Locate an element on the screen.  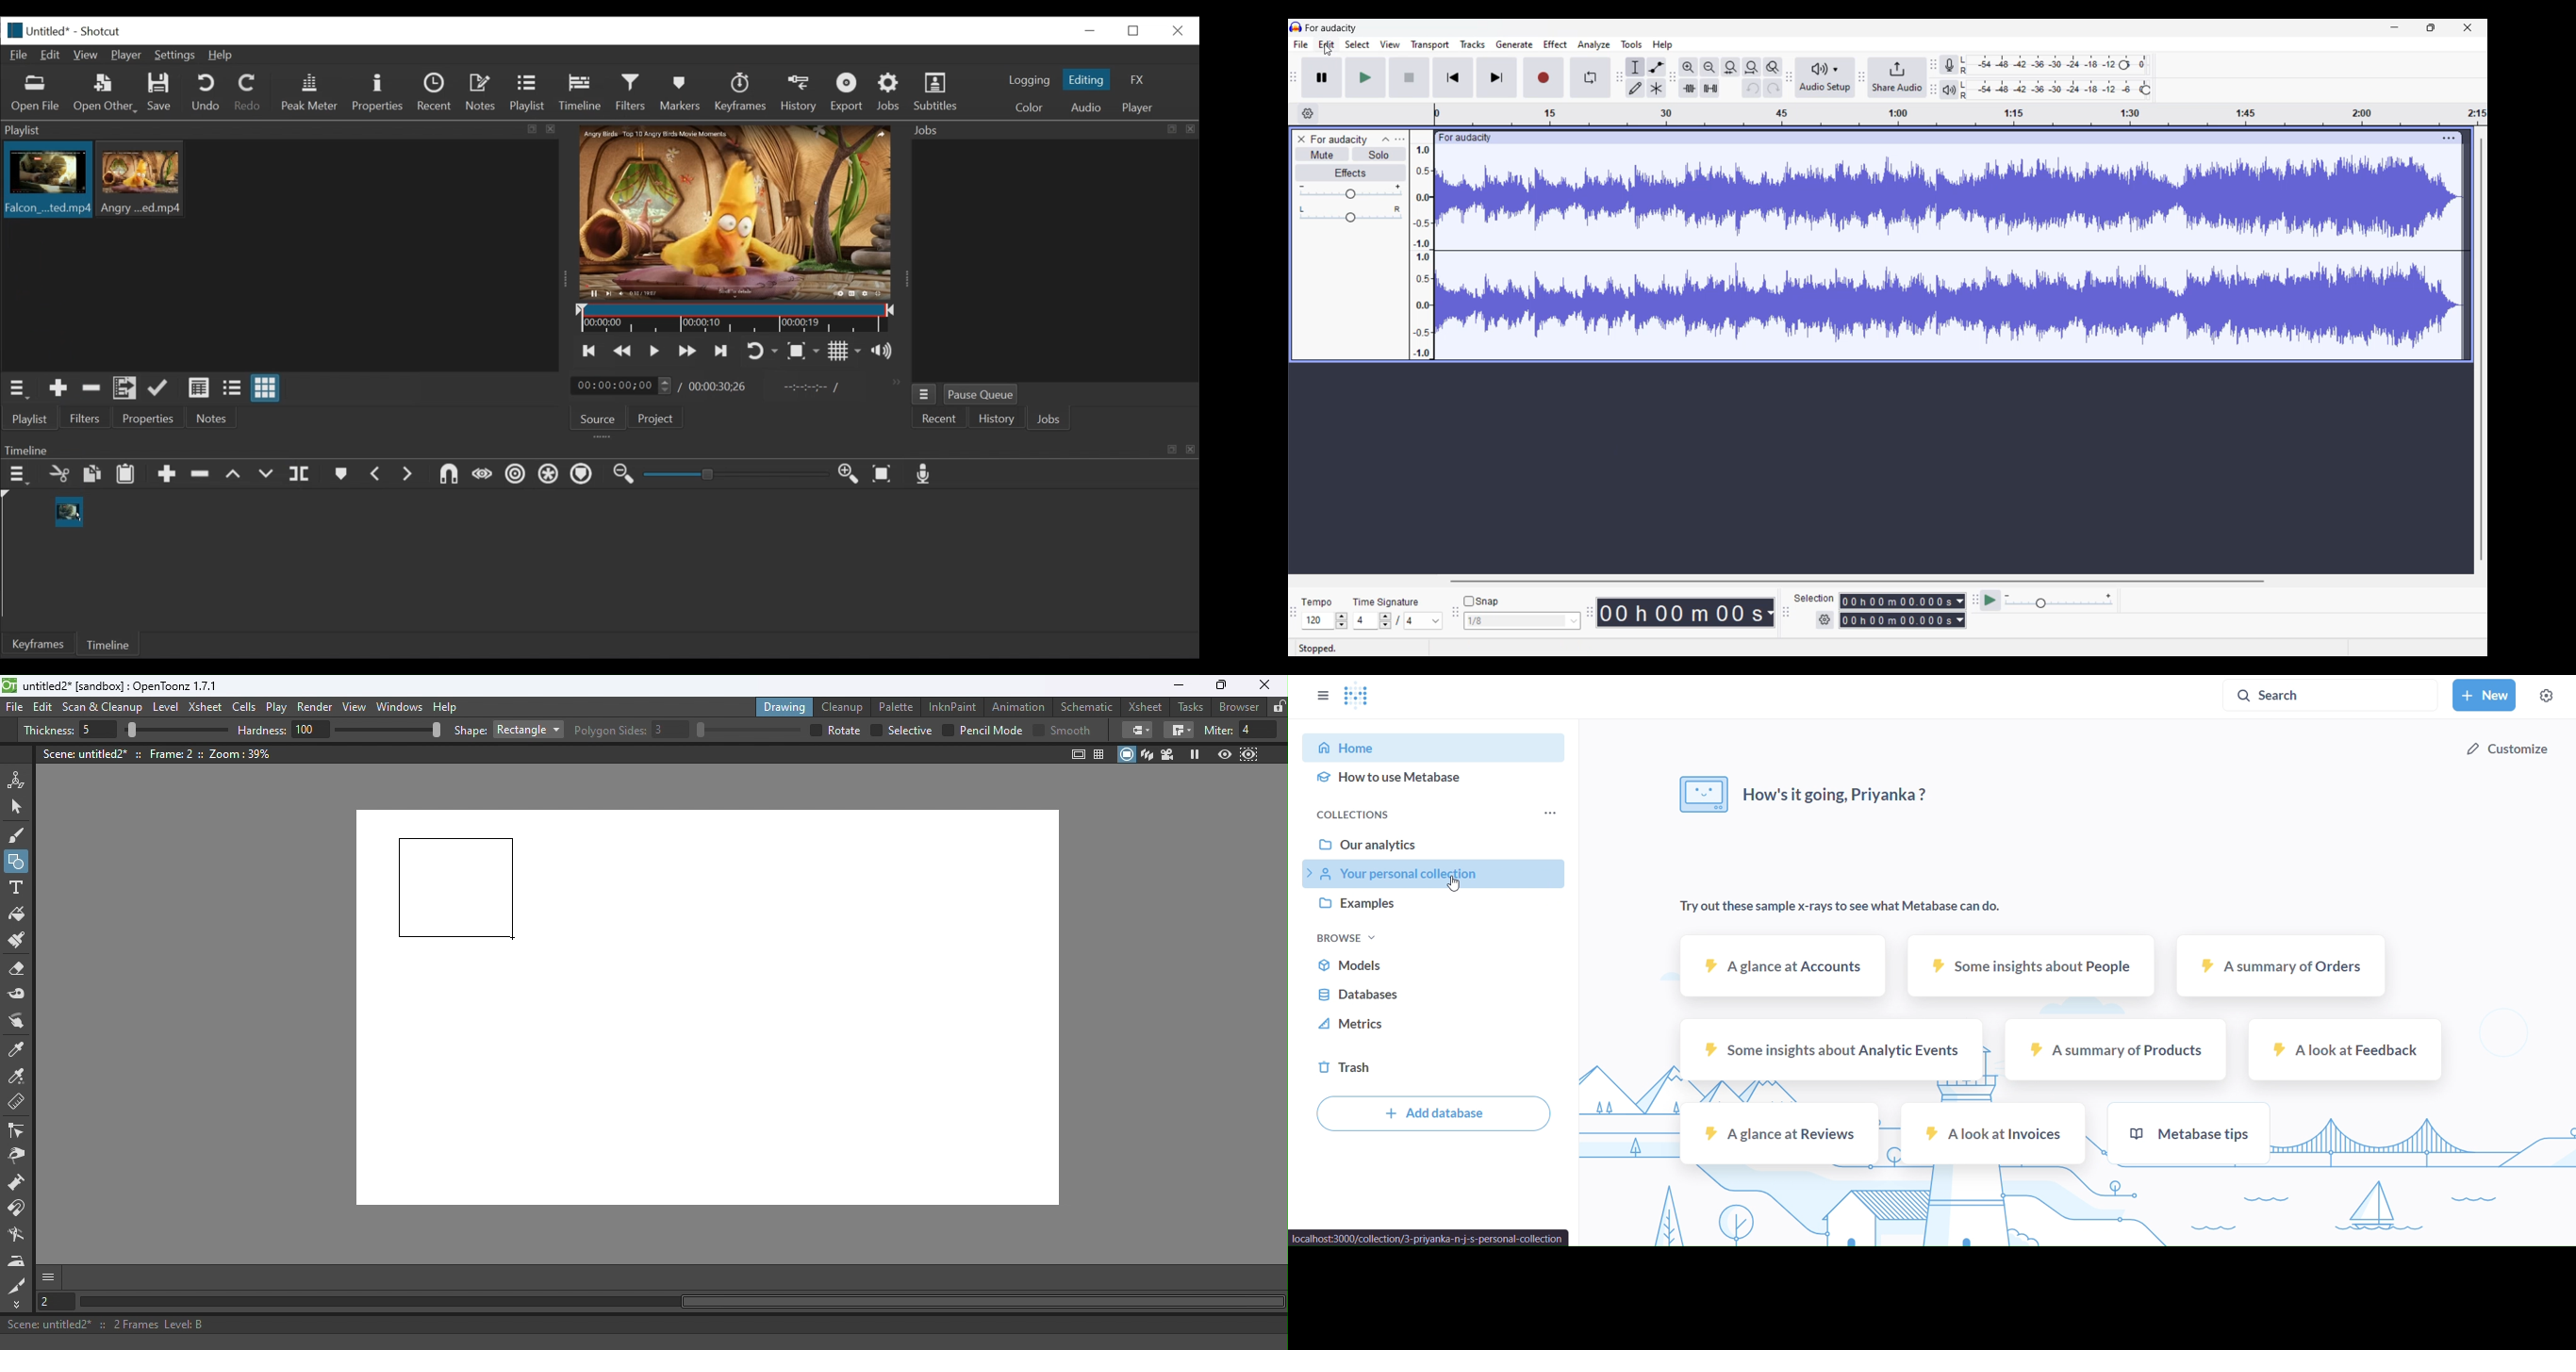
metrics is located at coordinates (1438, 1024).